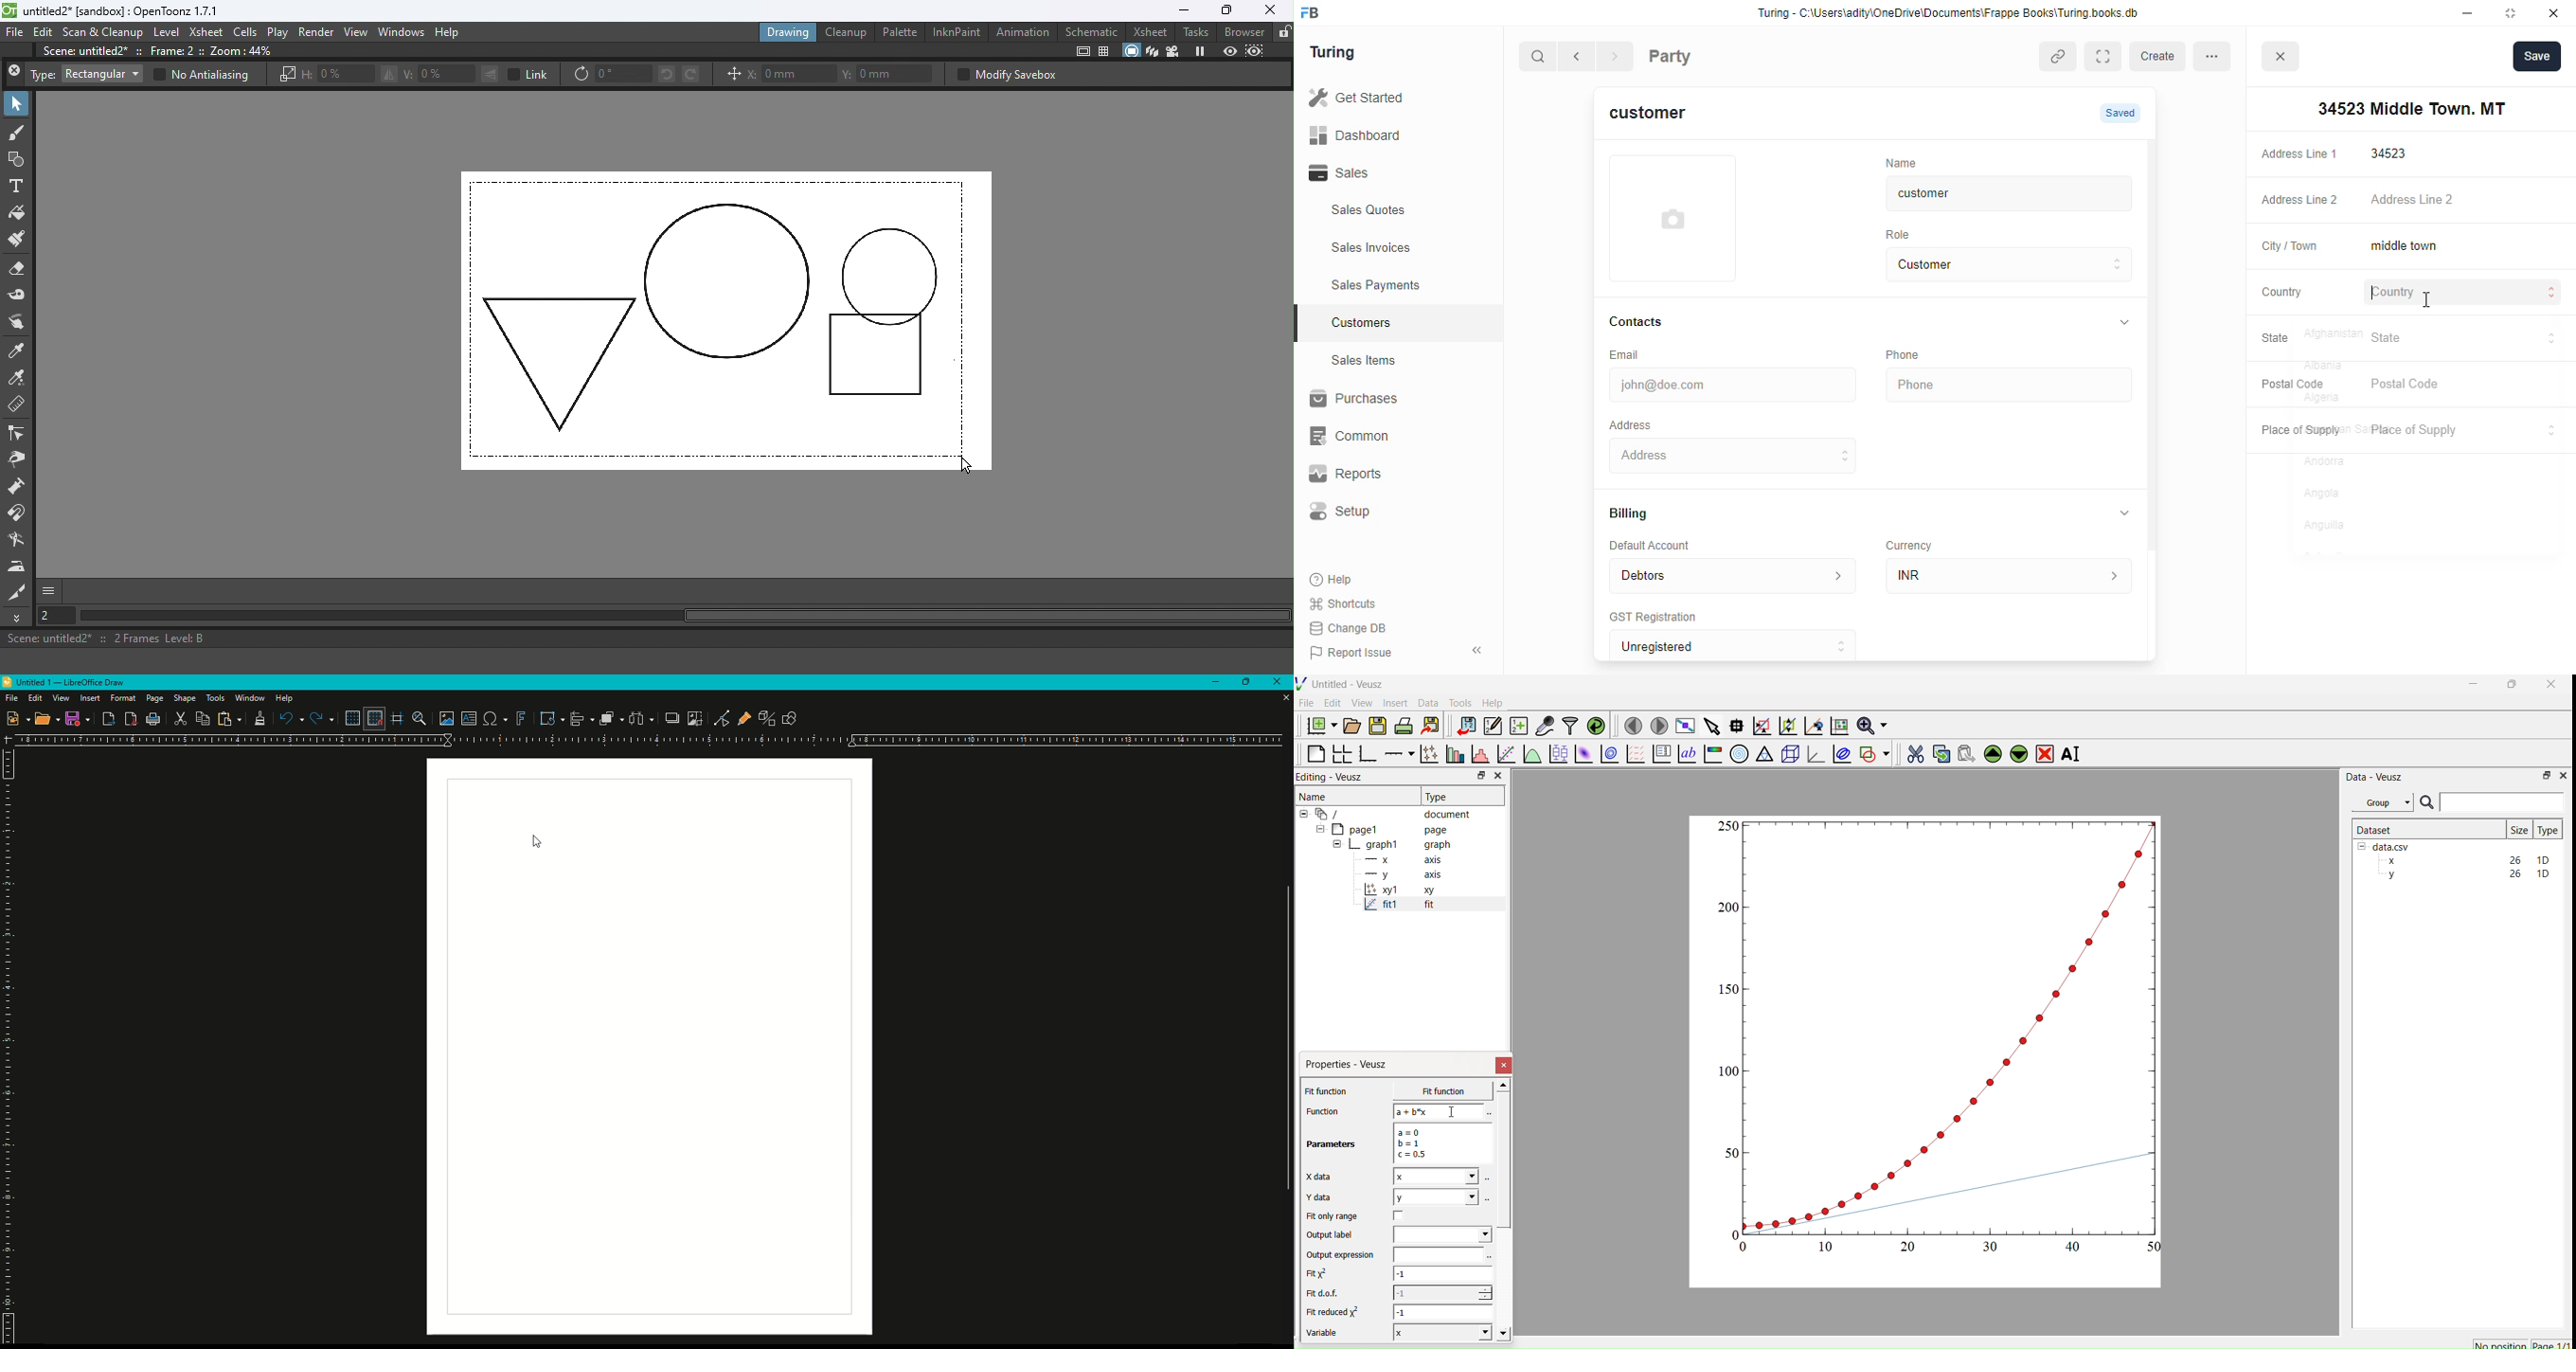 The width and height of the screenshot is (2576, 1372). What do you see at coordinates (1433, 1091) in the screenshot?
I see `x` at bounding box center [1433, 1091].